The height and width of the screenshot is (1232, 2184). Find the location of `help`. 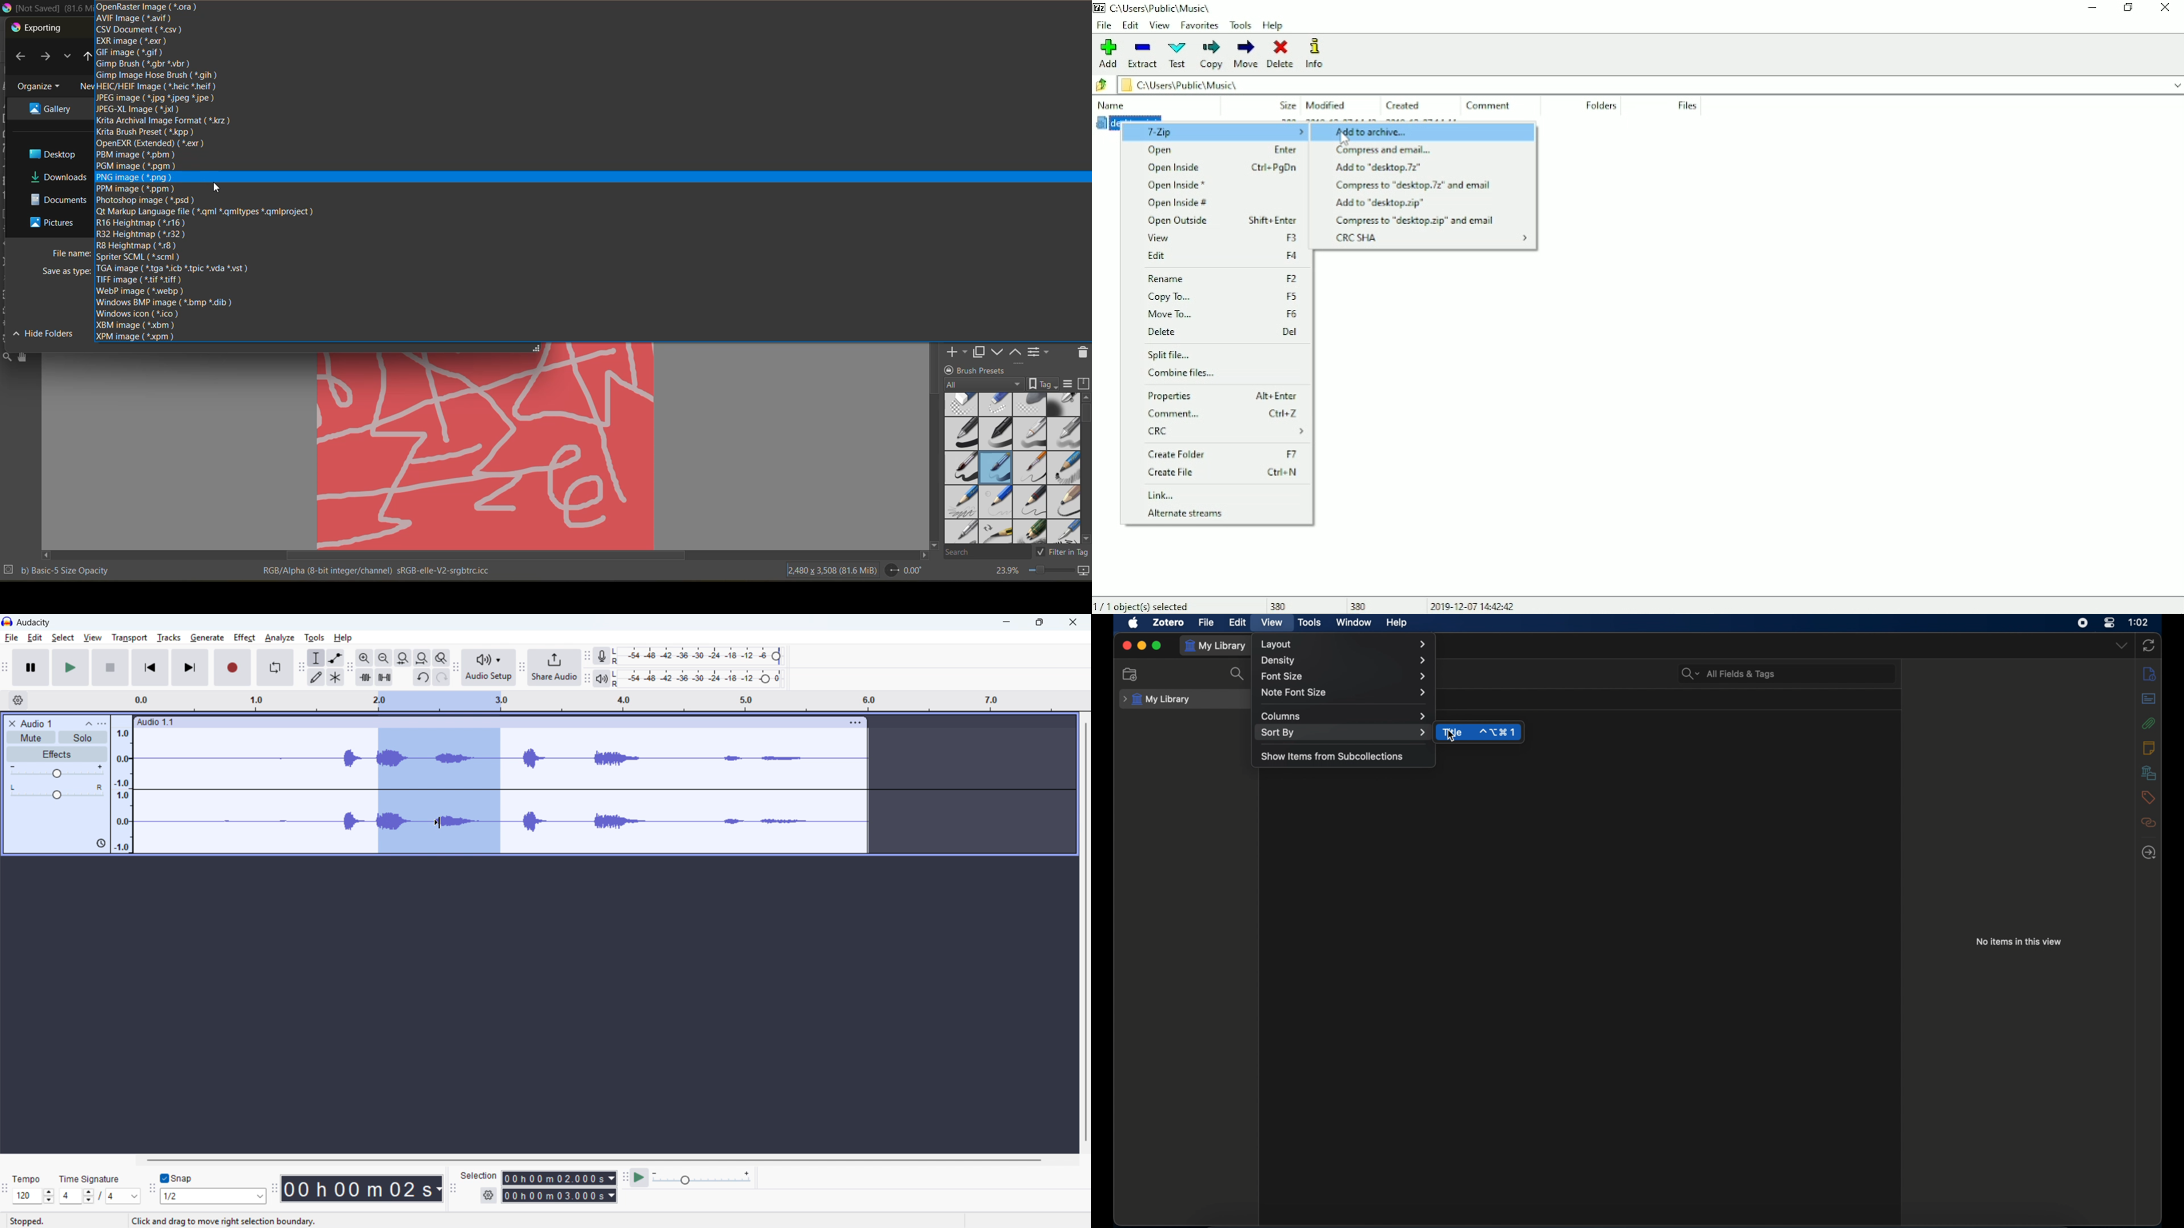

help is located at coordinates (343, 637).